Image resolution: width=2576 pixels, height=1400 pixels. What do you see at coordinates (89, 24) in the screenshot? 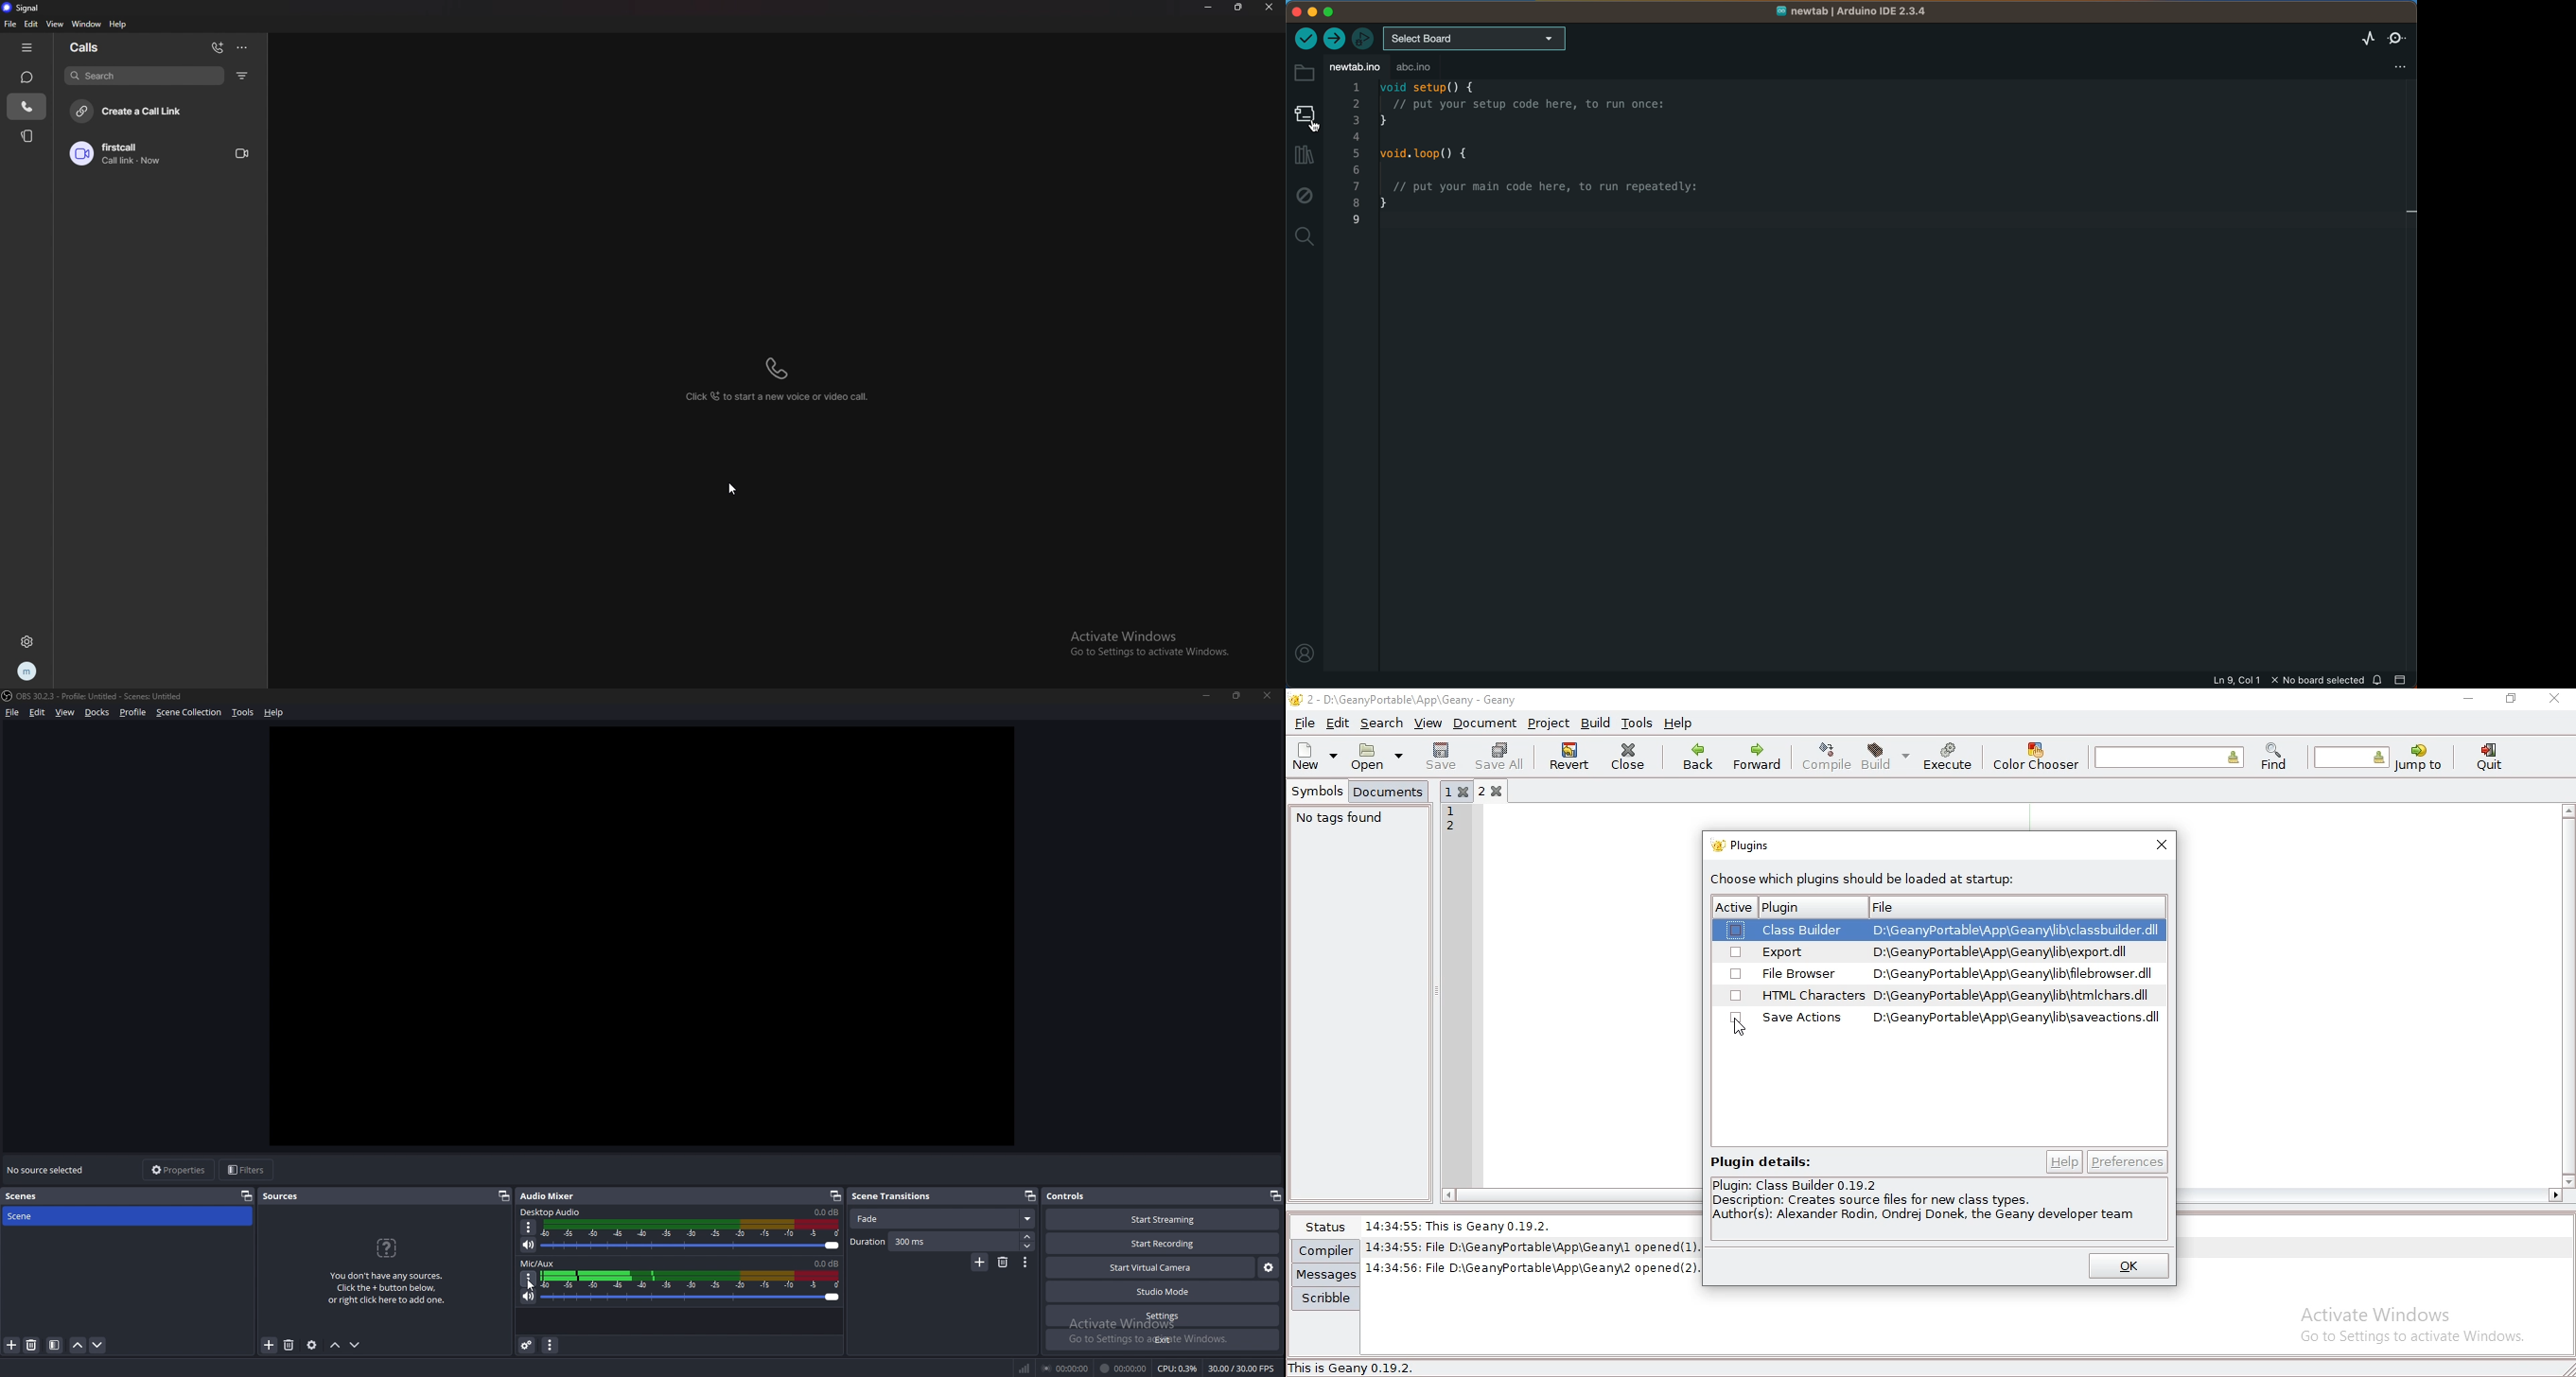
I see `window` at bounding box center [89, 24].